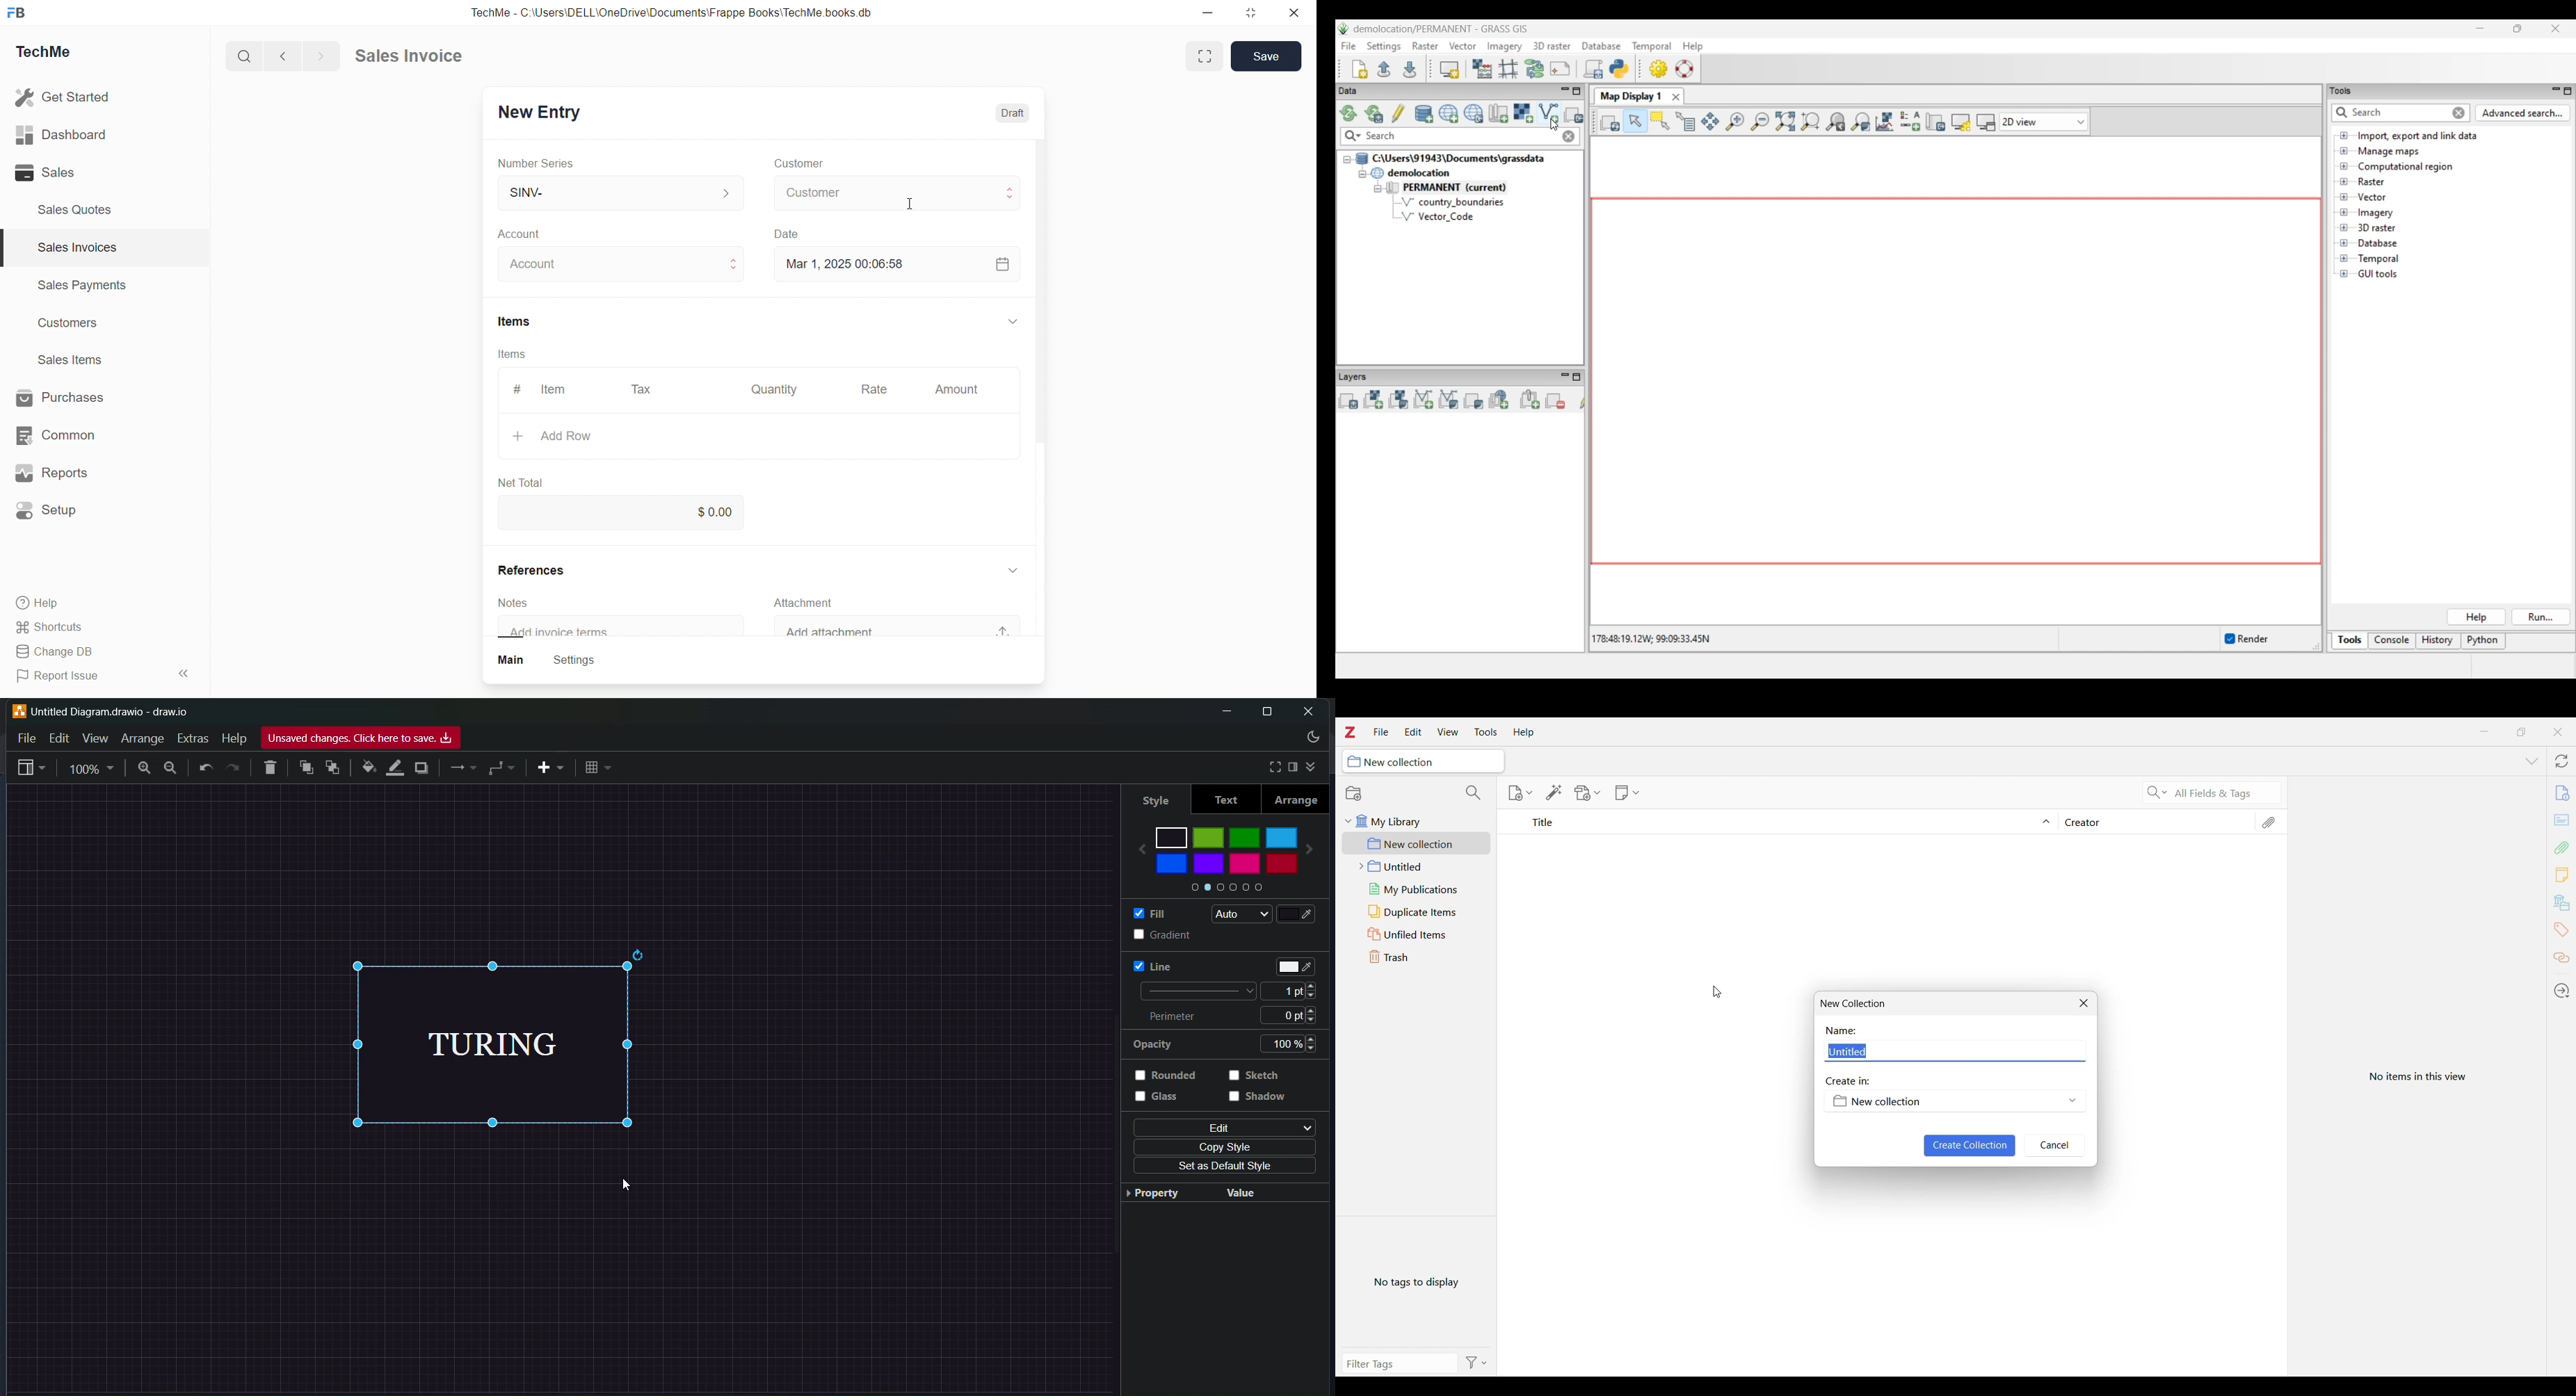  What do you see at coordinates (814, 603) in the screenshot?
I see `Attachment` at bounding box center [814, 603].